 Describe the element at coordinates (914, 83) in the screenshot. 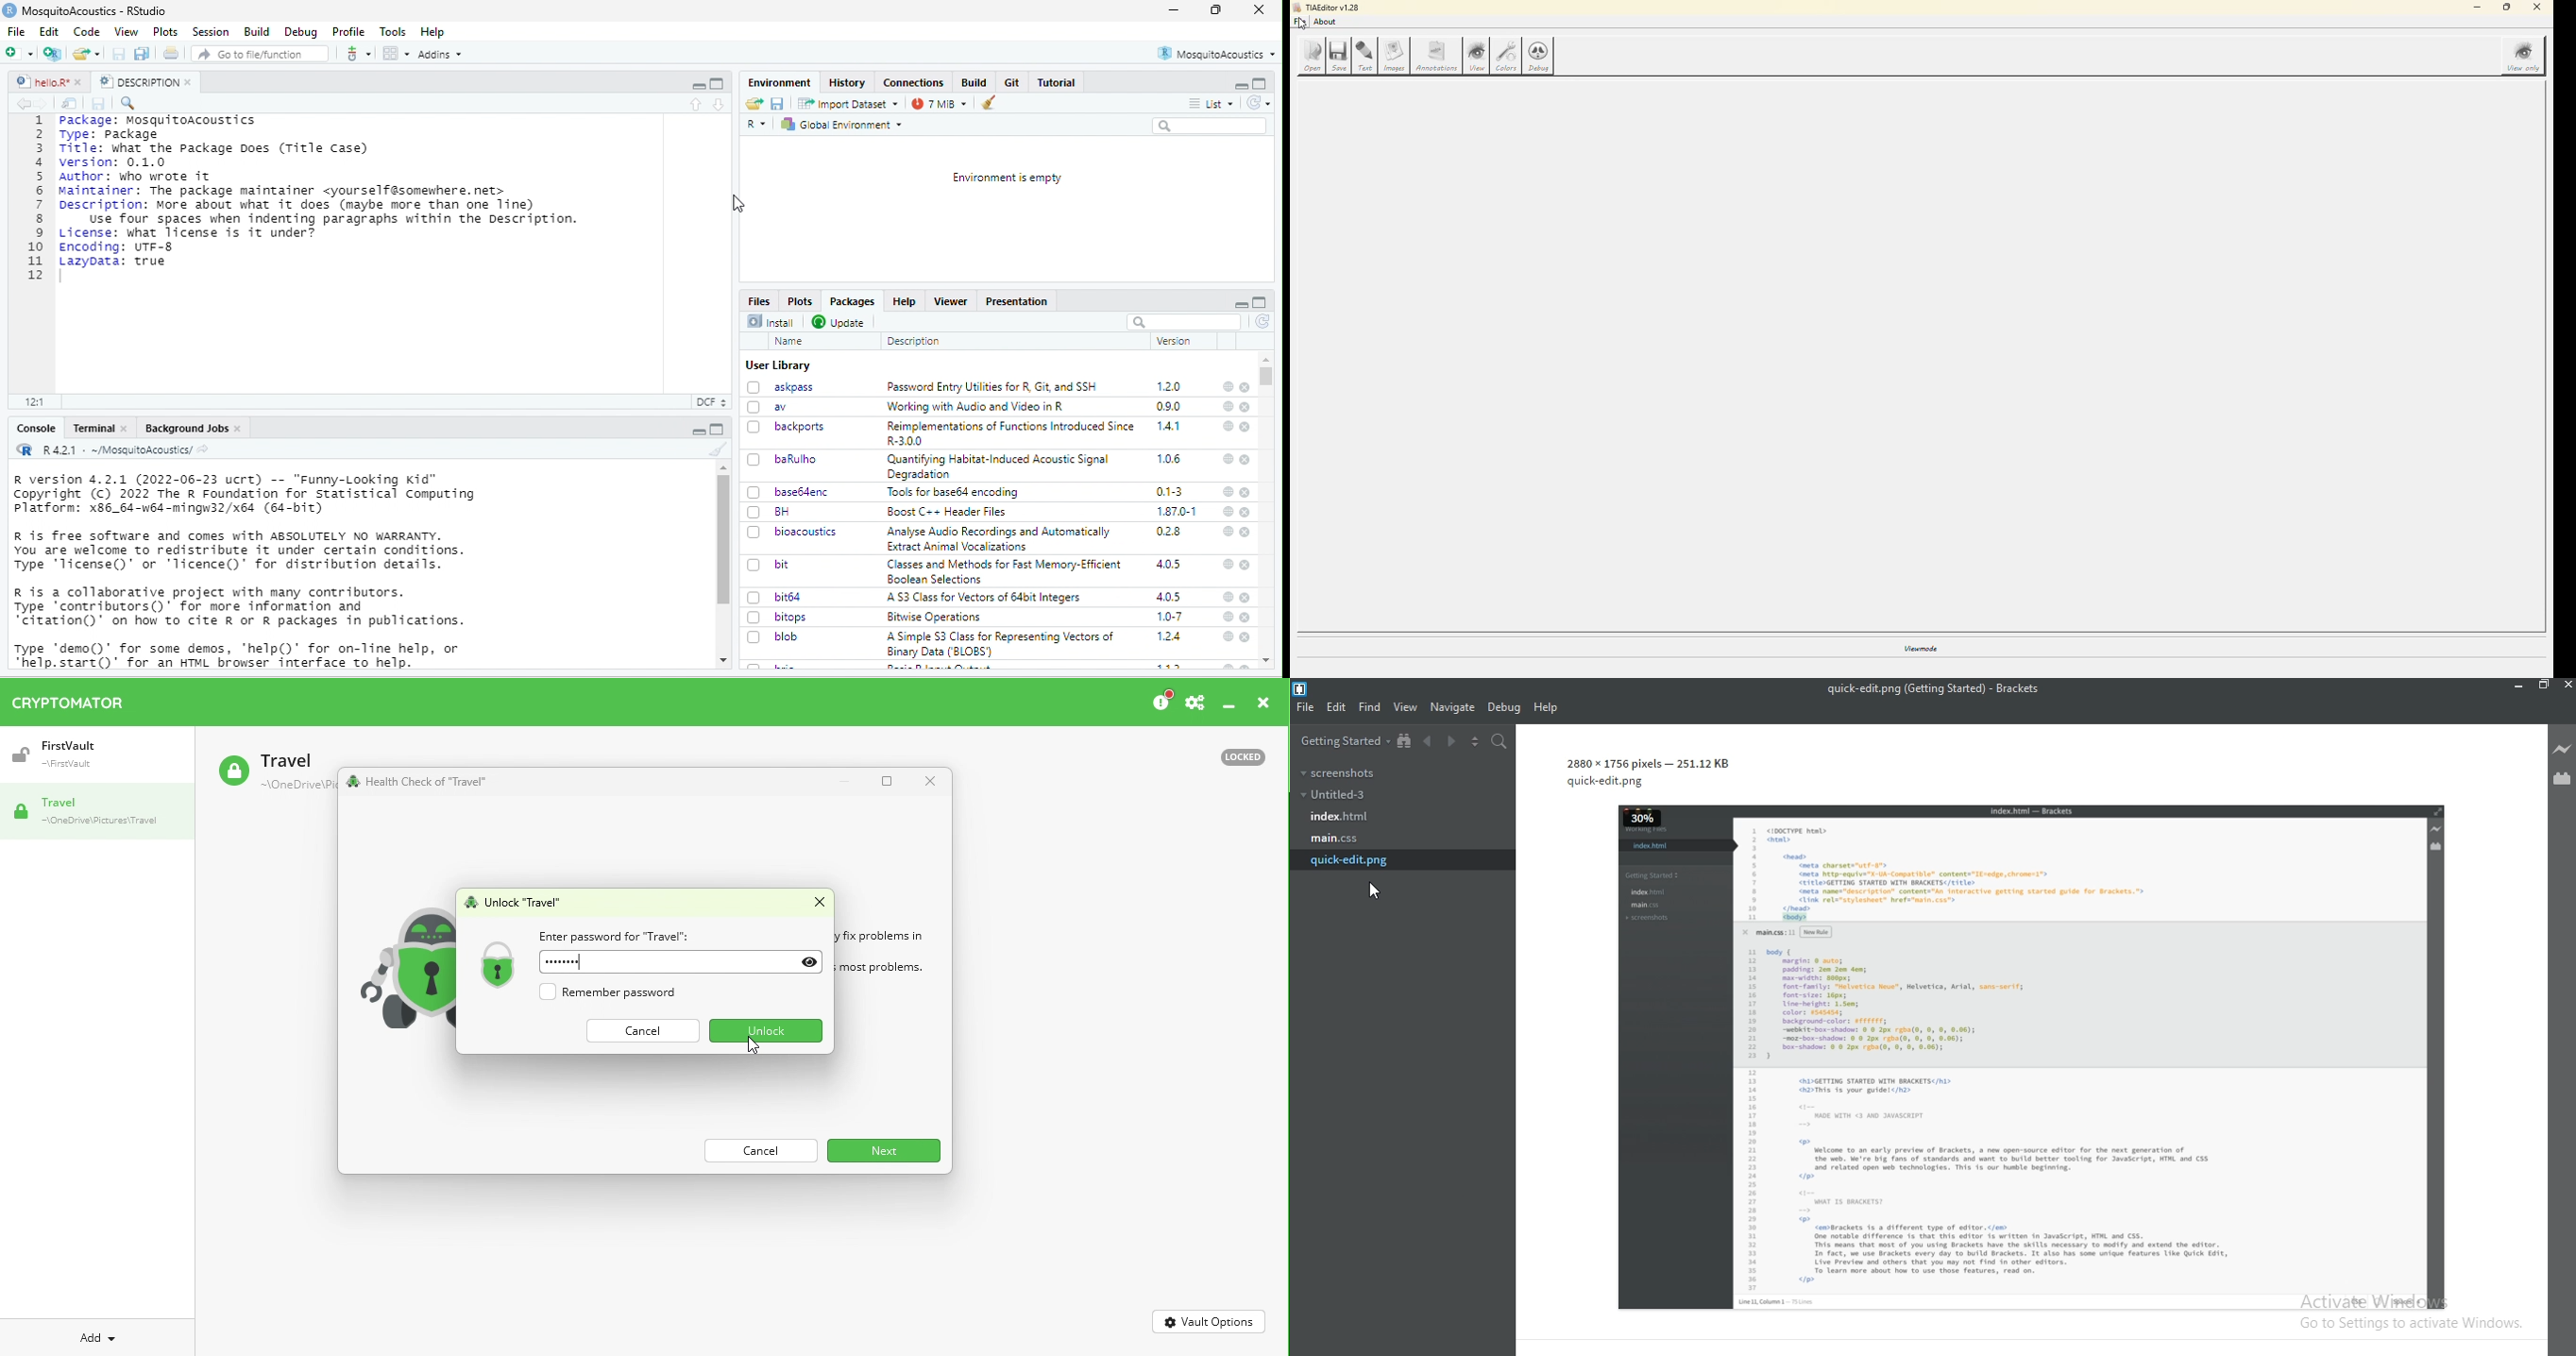

I see `Connections` at that location.